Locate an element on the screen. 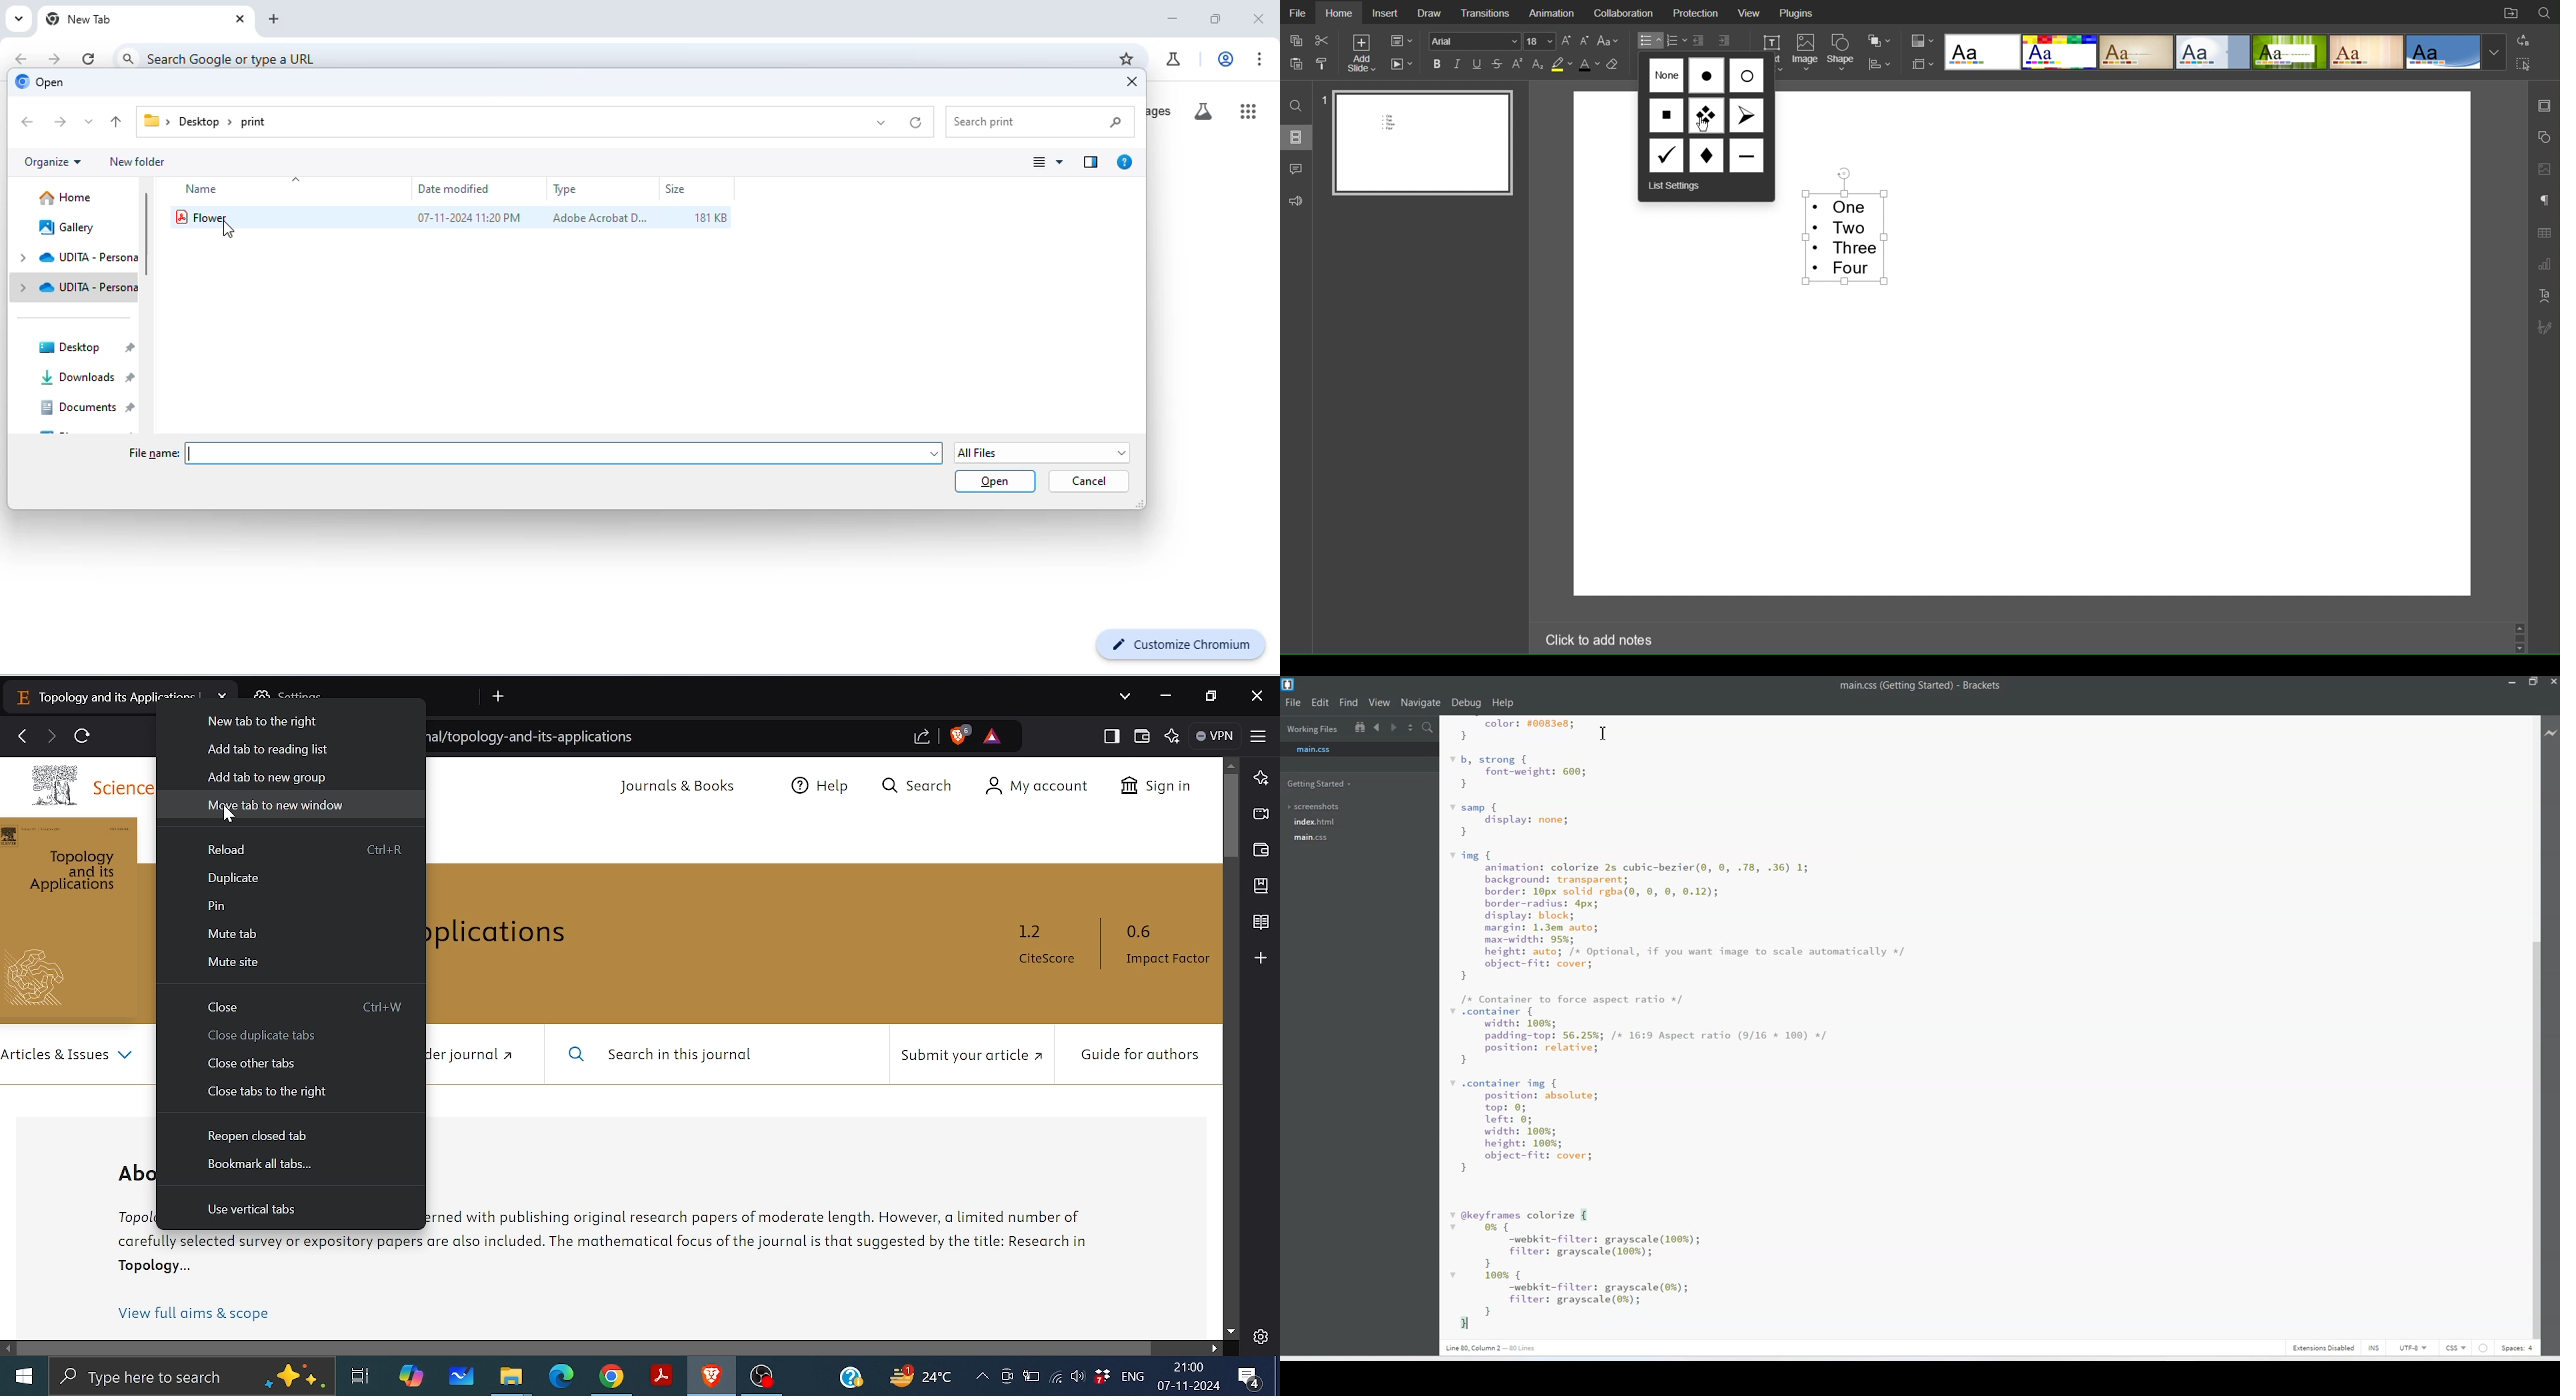 The height and width of the screenshot is (1400, 2576). Help is located at coordinates (1503, 703).